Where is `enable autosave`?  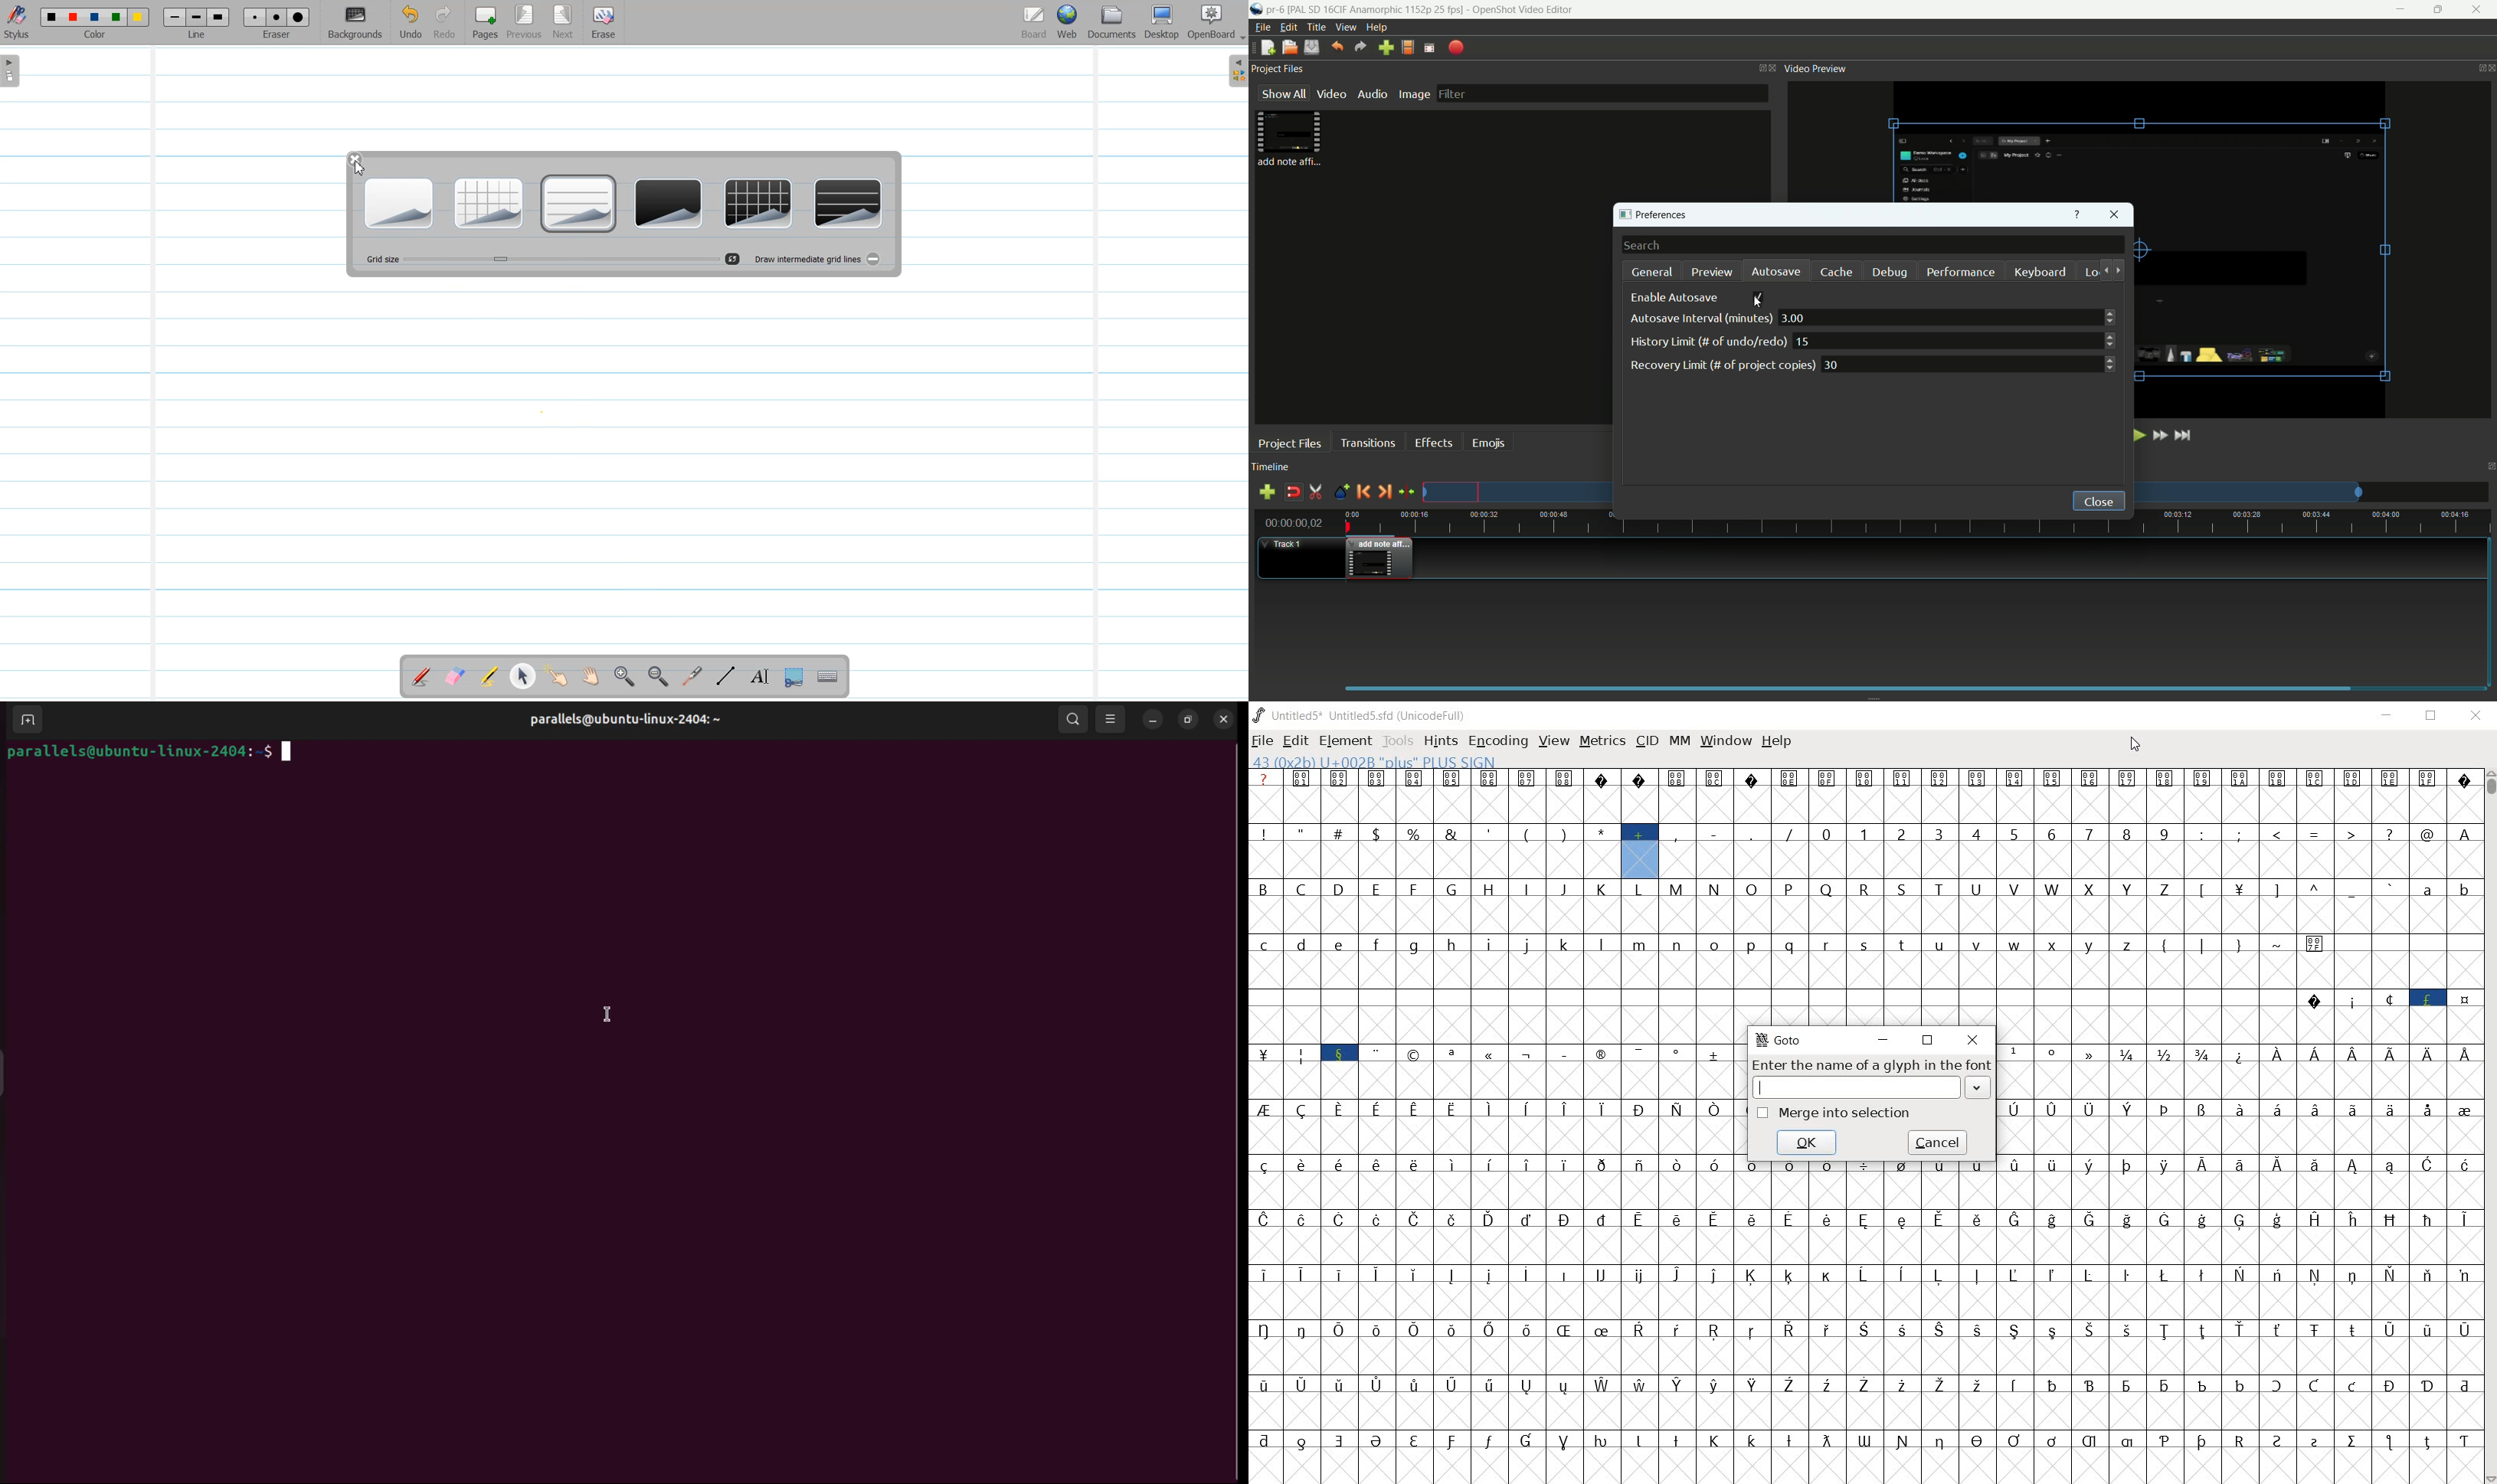
enable autosave is located at coordinates (1675, 298).